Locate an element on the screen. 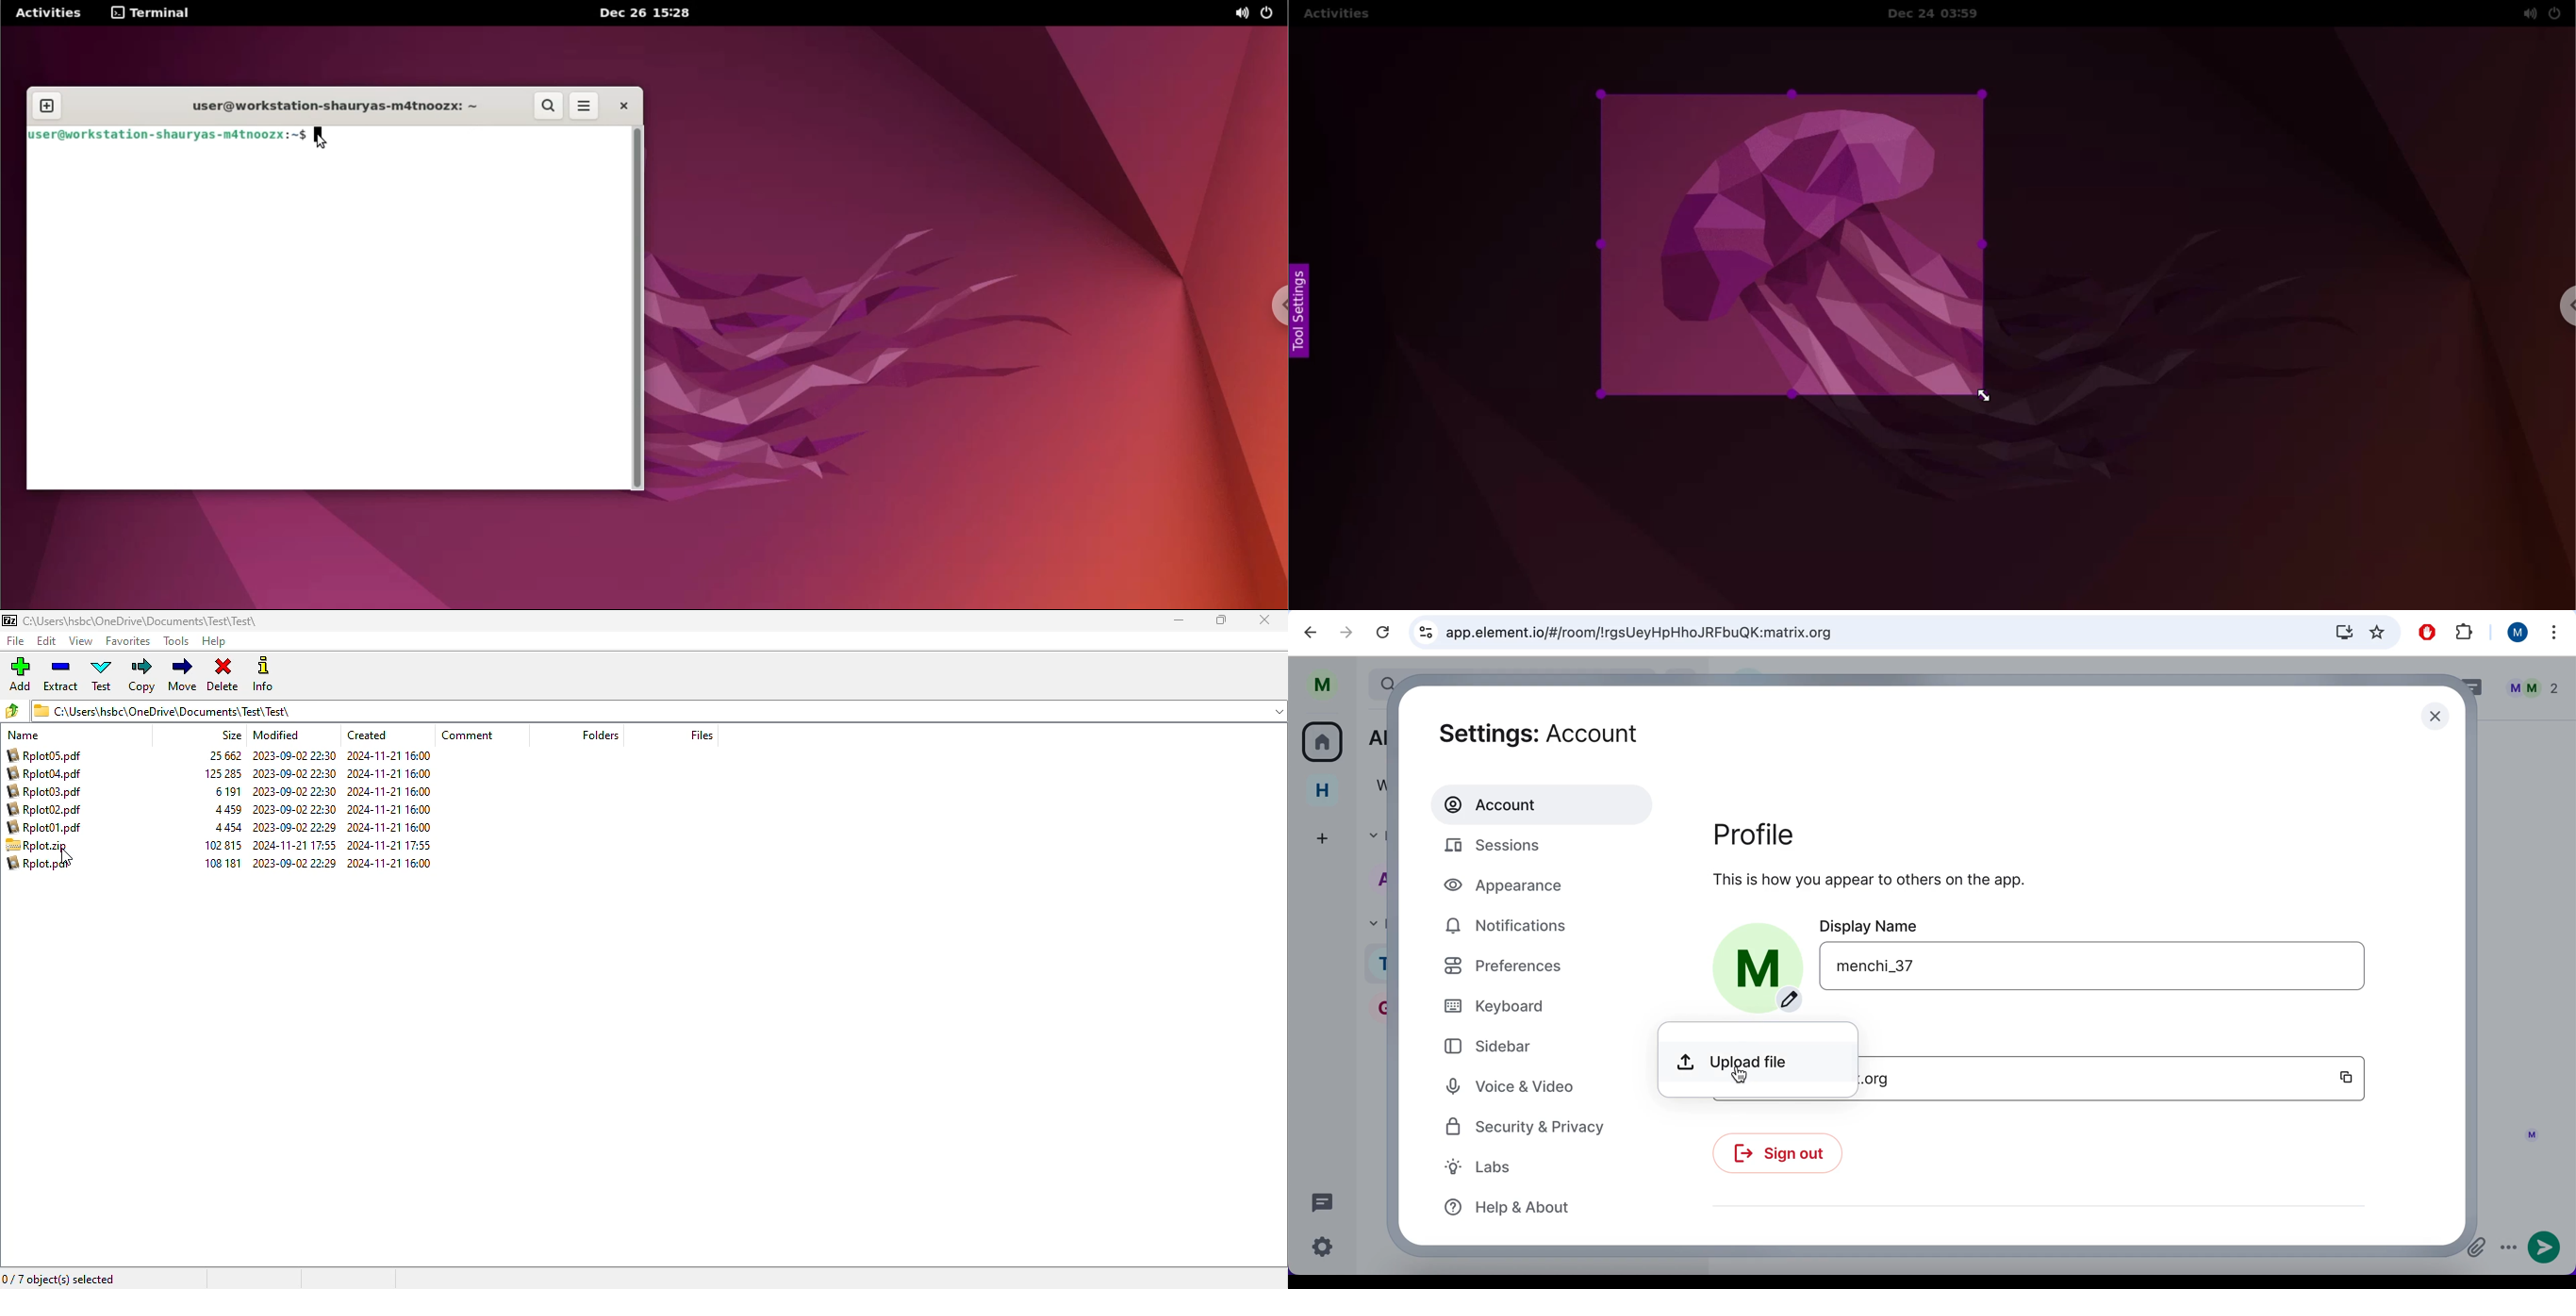 This screenshot has width=2576, height=1316. 2024-11-21 16:00 is located at coordinates (390, 773).